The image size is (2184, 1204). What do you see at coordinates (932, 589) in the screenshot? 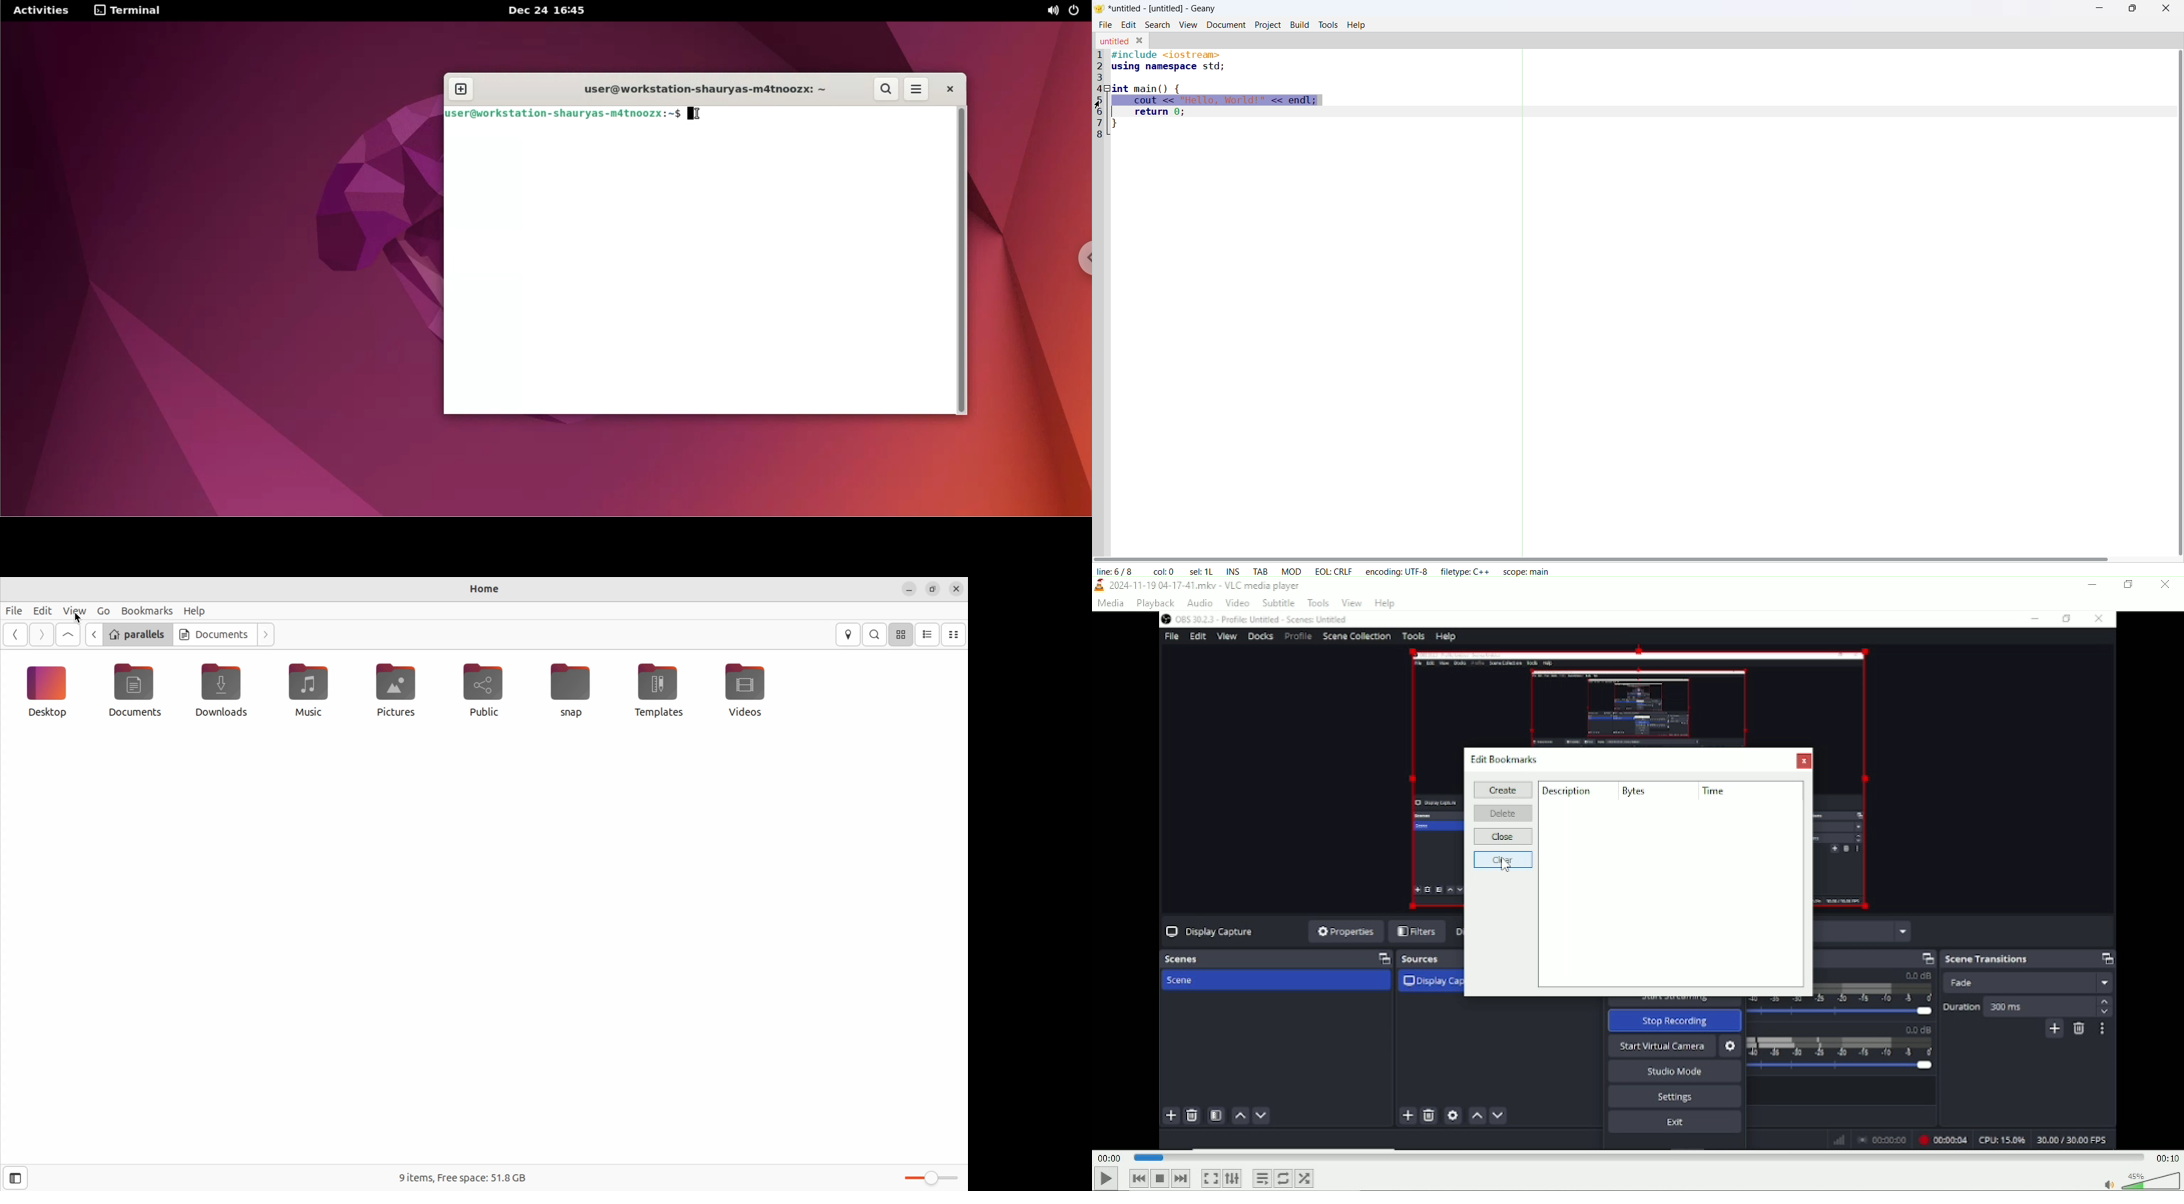
I see `resize` at bounding box center [932, 589].